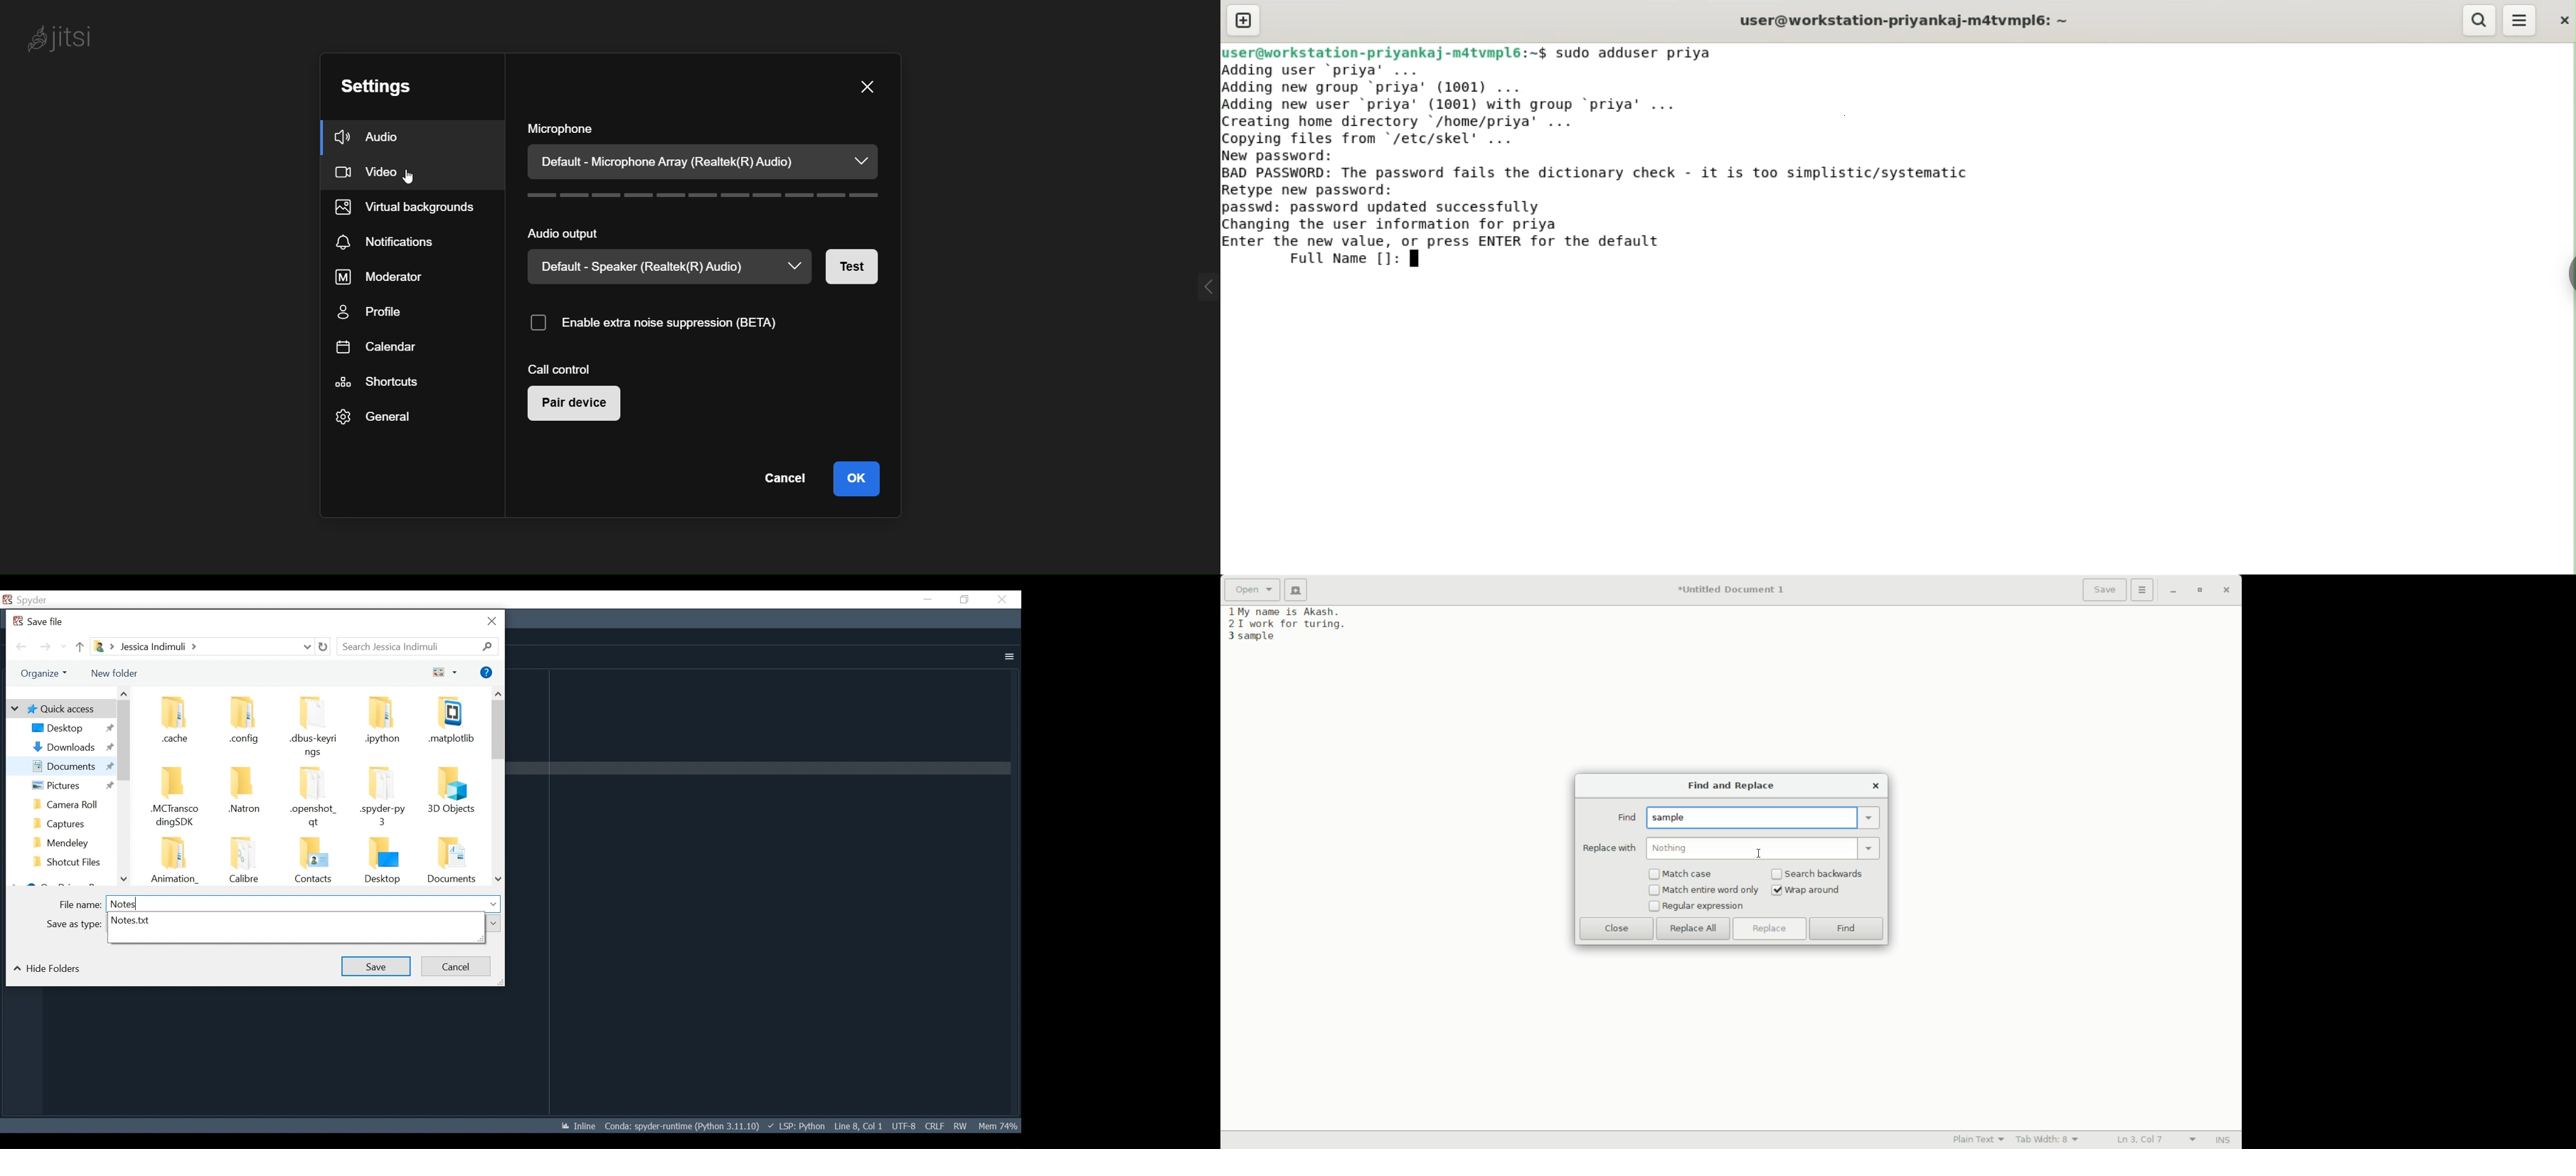 This screenshot has width=2576, height=1176. What do you see at coordinates (51, 969) in the screenshot?
I see `Hide folders` at bounding box center [51, 969].